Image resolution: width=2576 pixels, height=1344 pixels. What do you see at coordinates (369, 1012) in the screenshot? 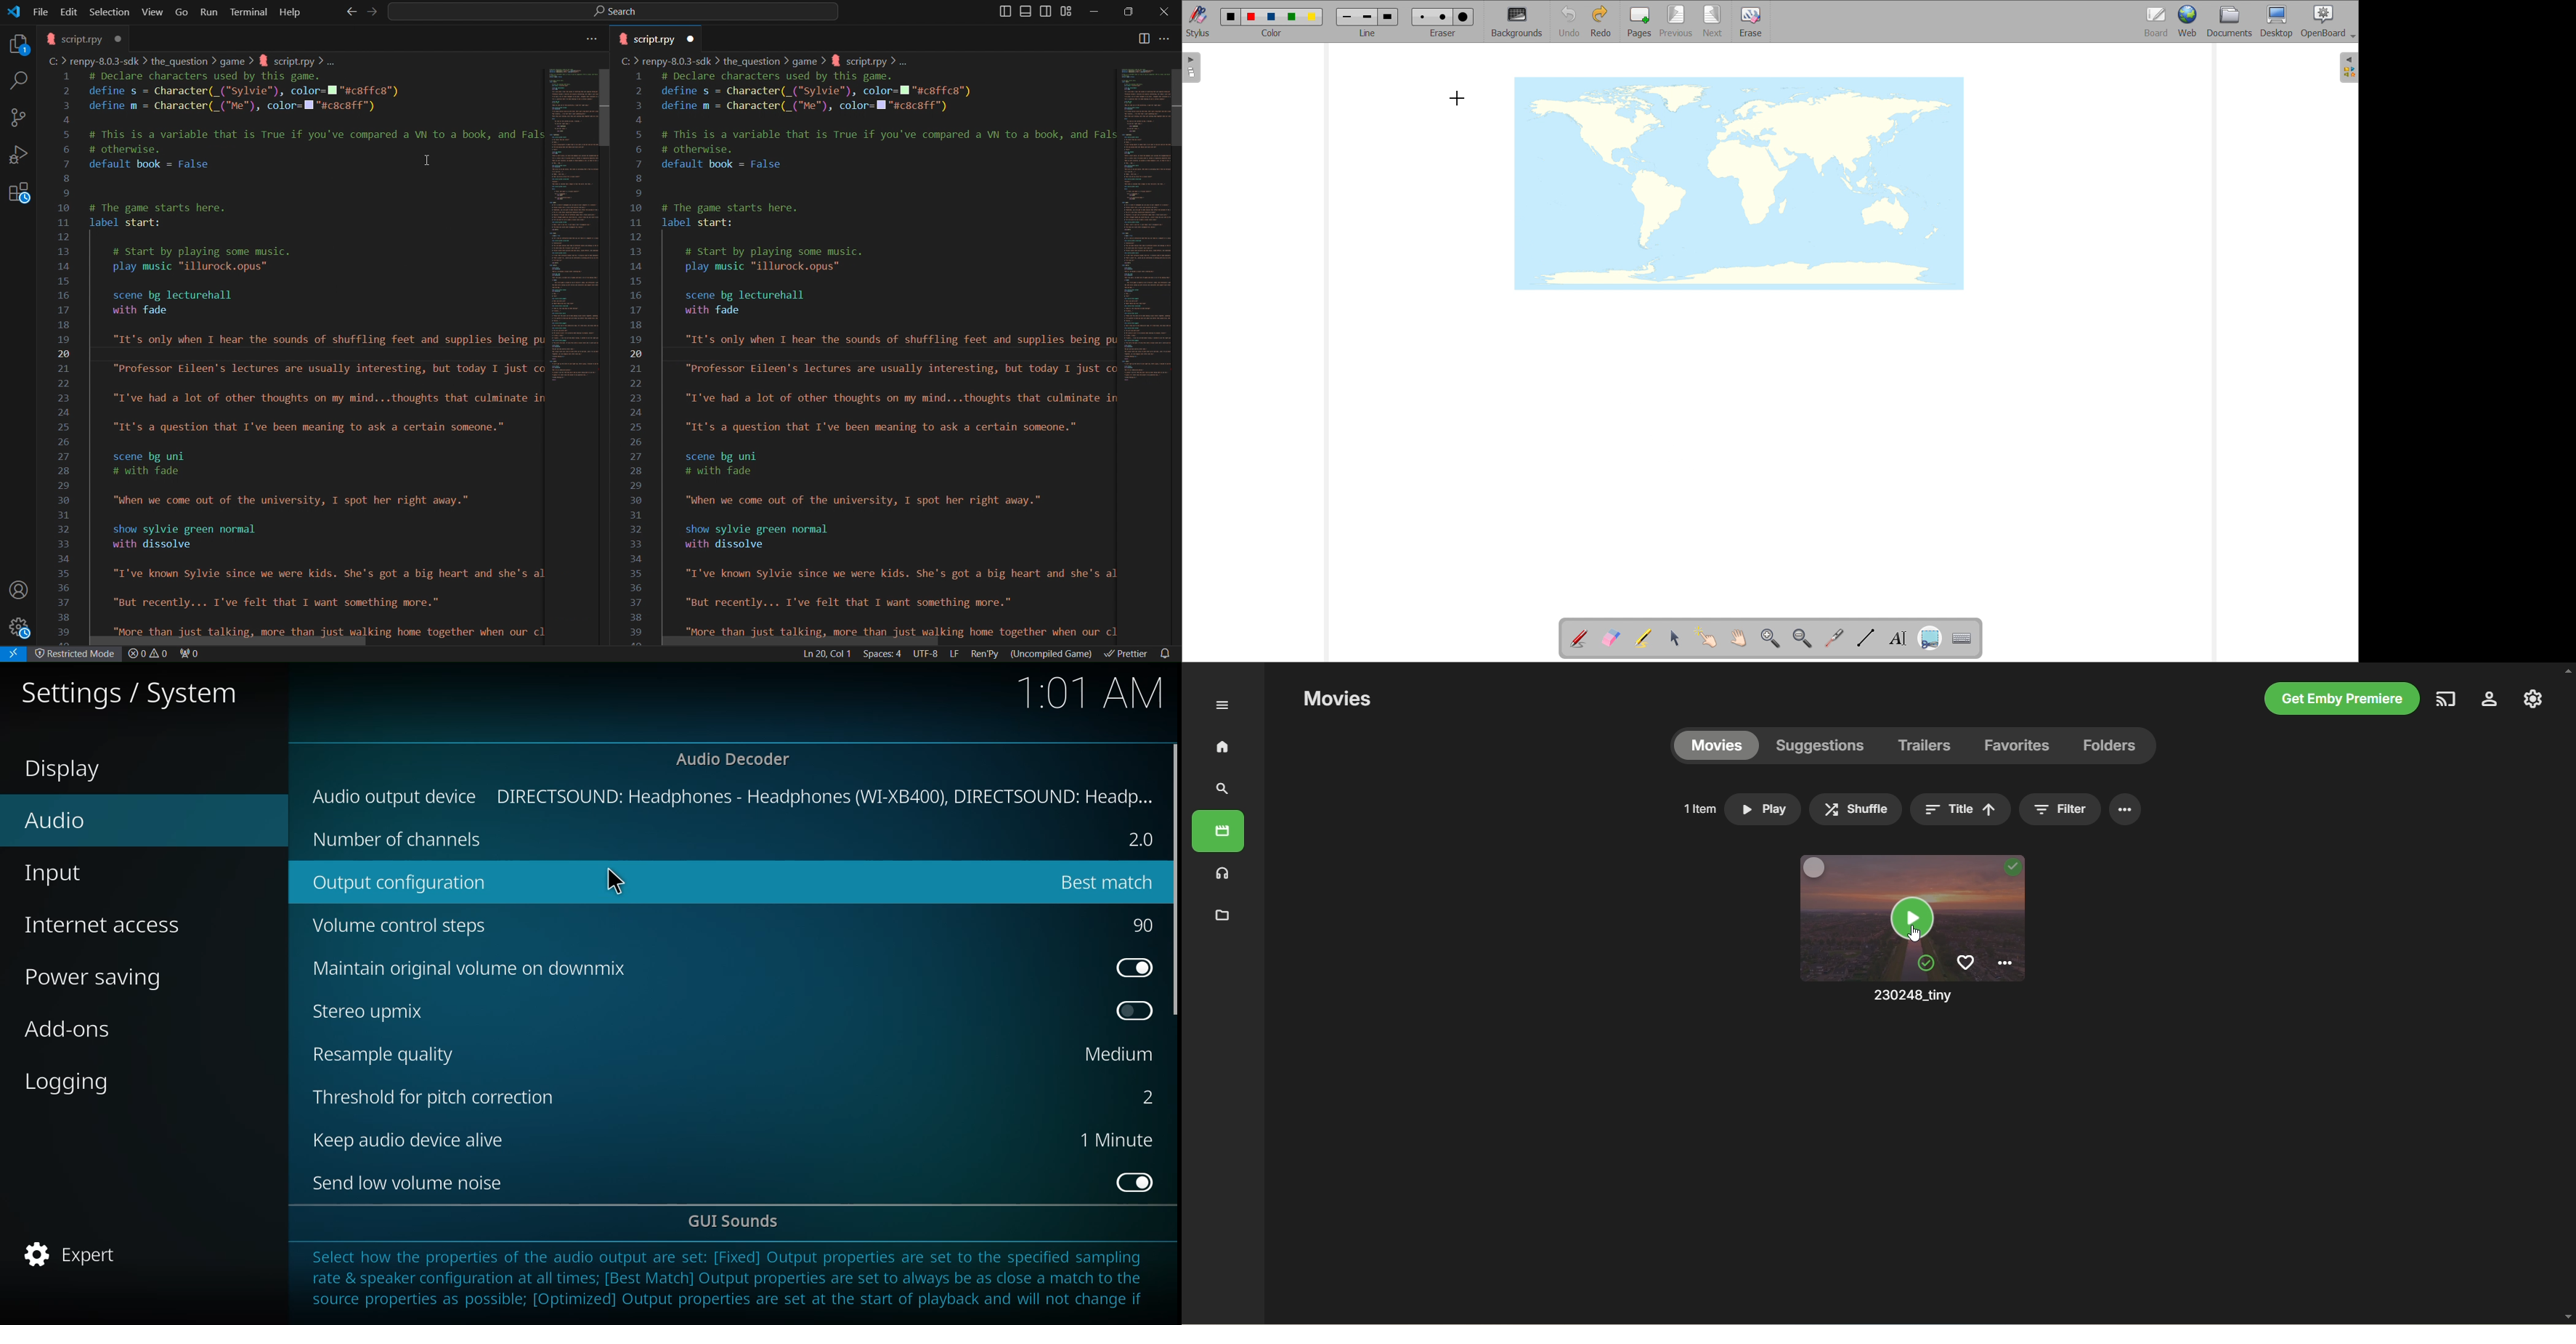
I see `stereo upmix` at bounding box center [369, 1012].